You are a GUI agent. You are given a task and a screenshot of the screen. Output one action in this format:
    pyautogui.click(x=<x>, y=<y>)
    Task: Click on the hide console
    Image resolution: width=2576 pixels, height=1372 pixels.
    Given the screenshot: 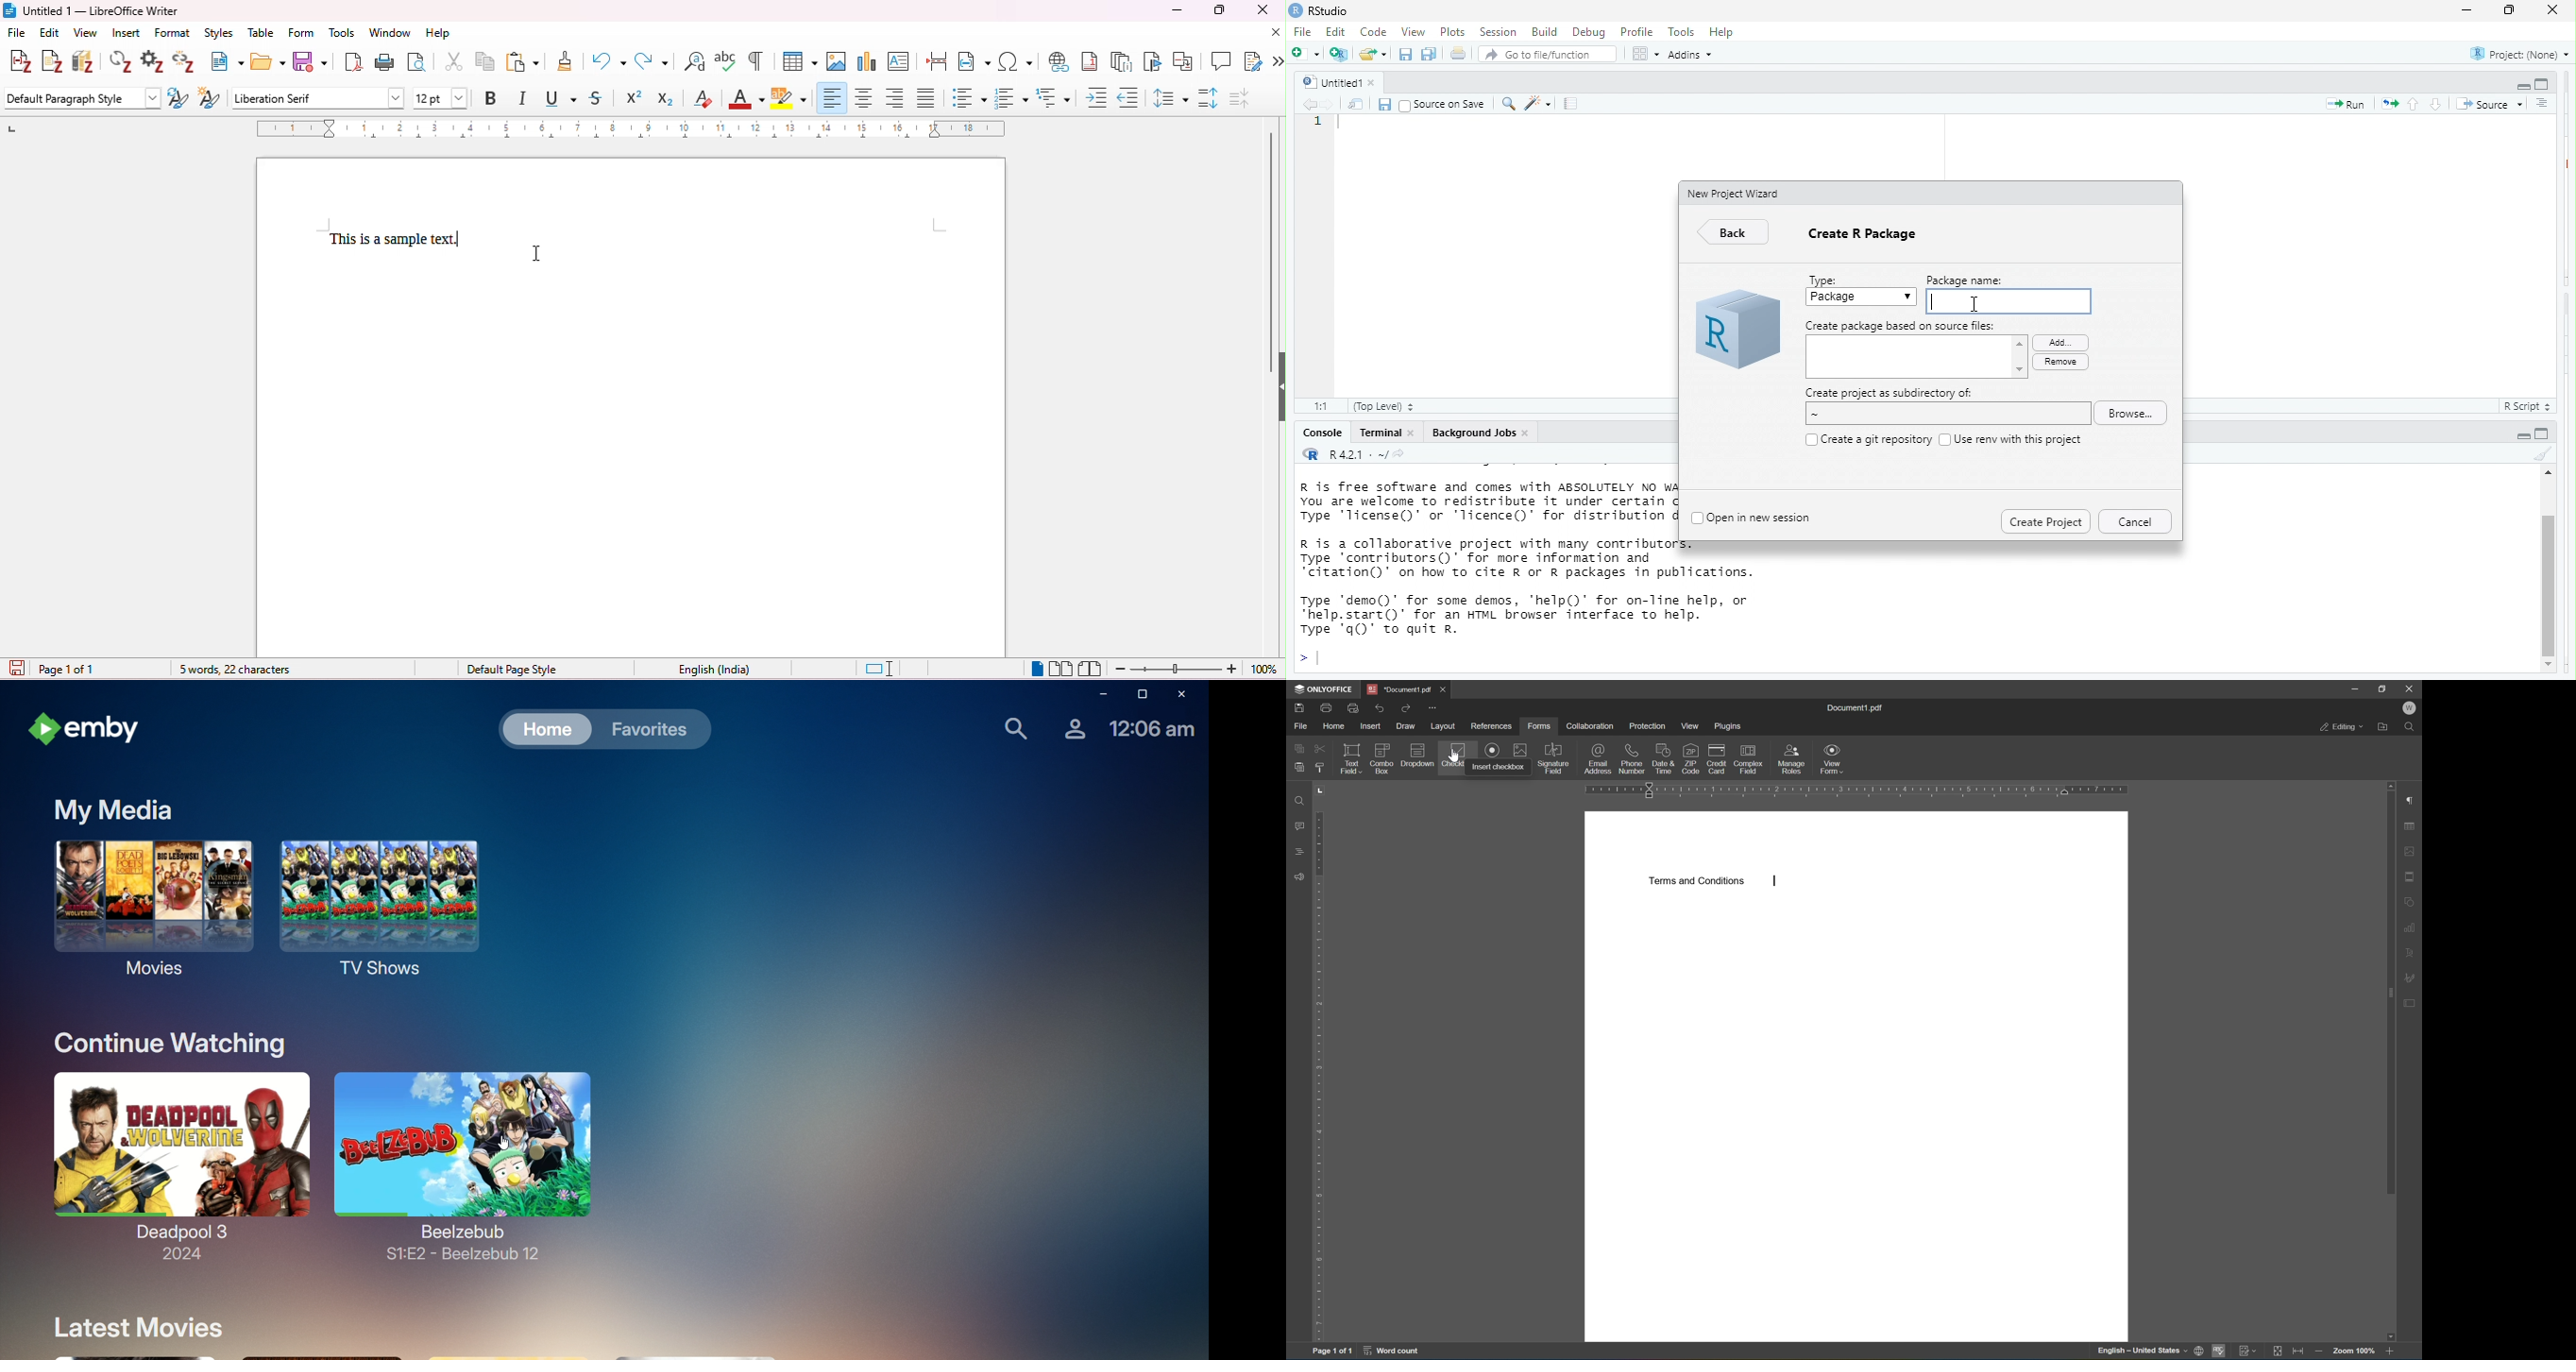 What is the action you would take?
    pyautogui.click(x=2543, y=83)
    